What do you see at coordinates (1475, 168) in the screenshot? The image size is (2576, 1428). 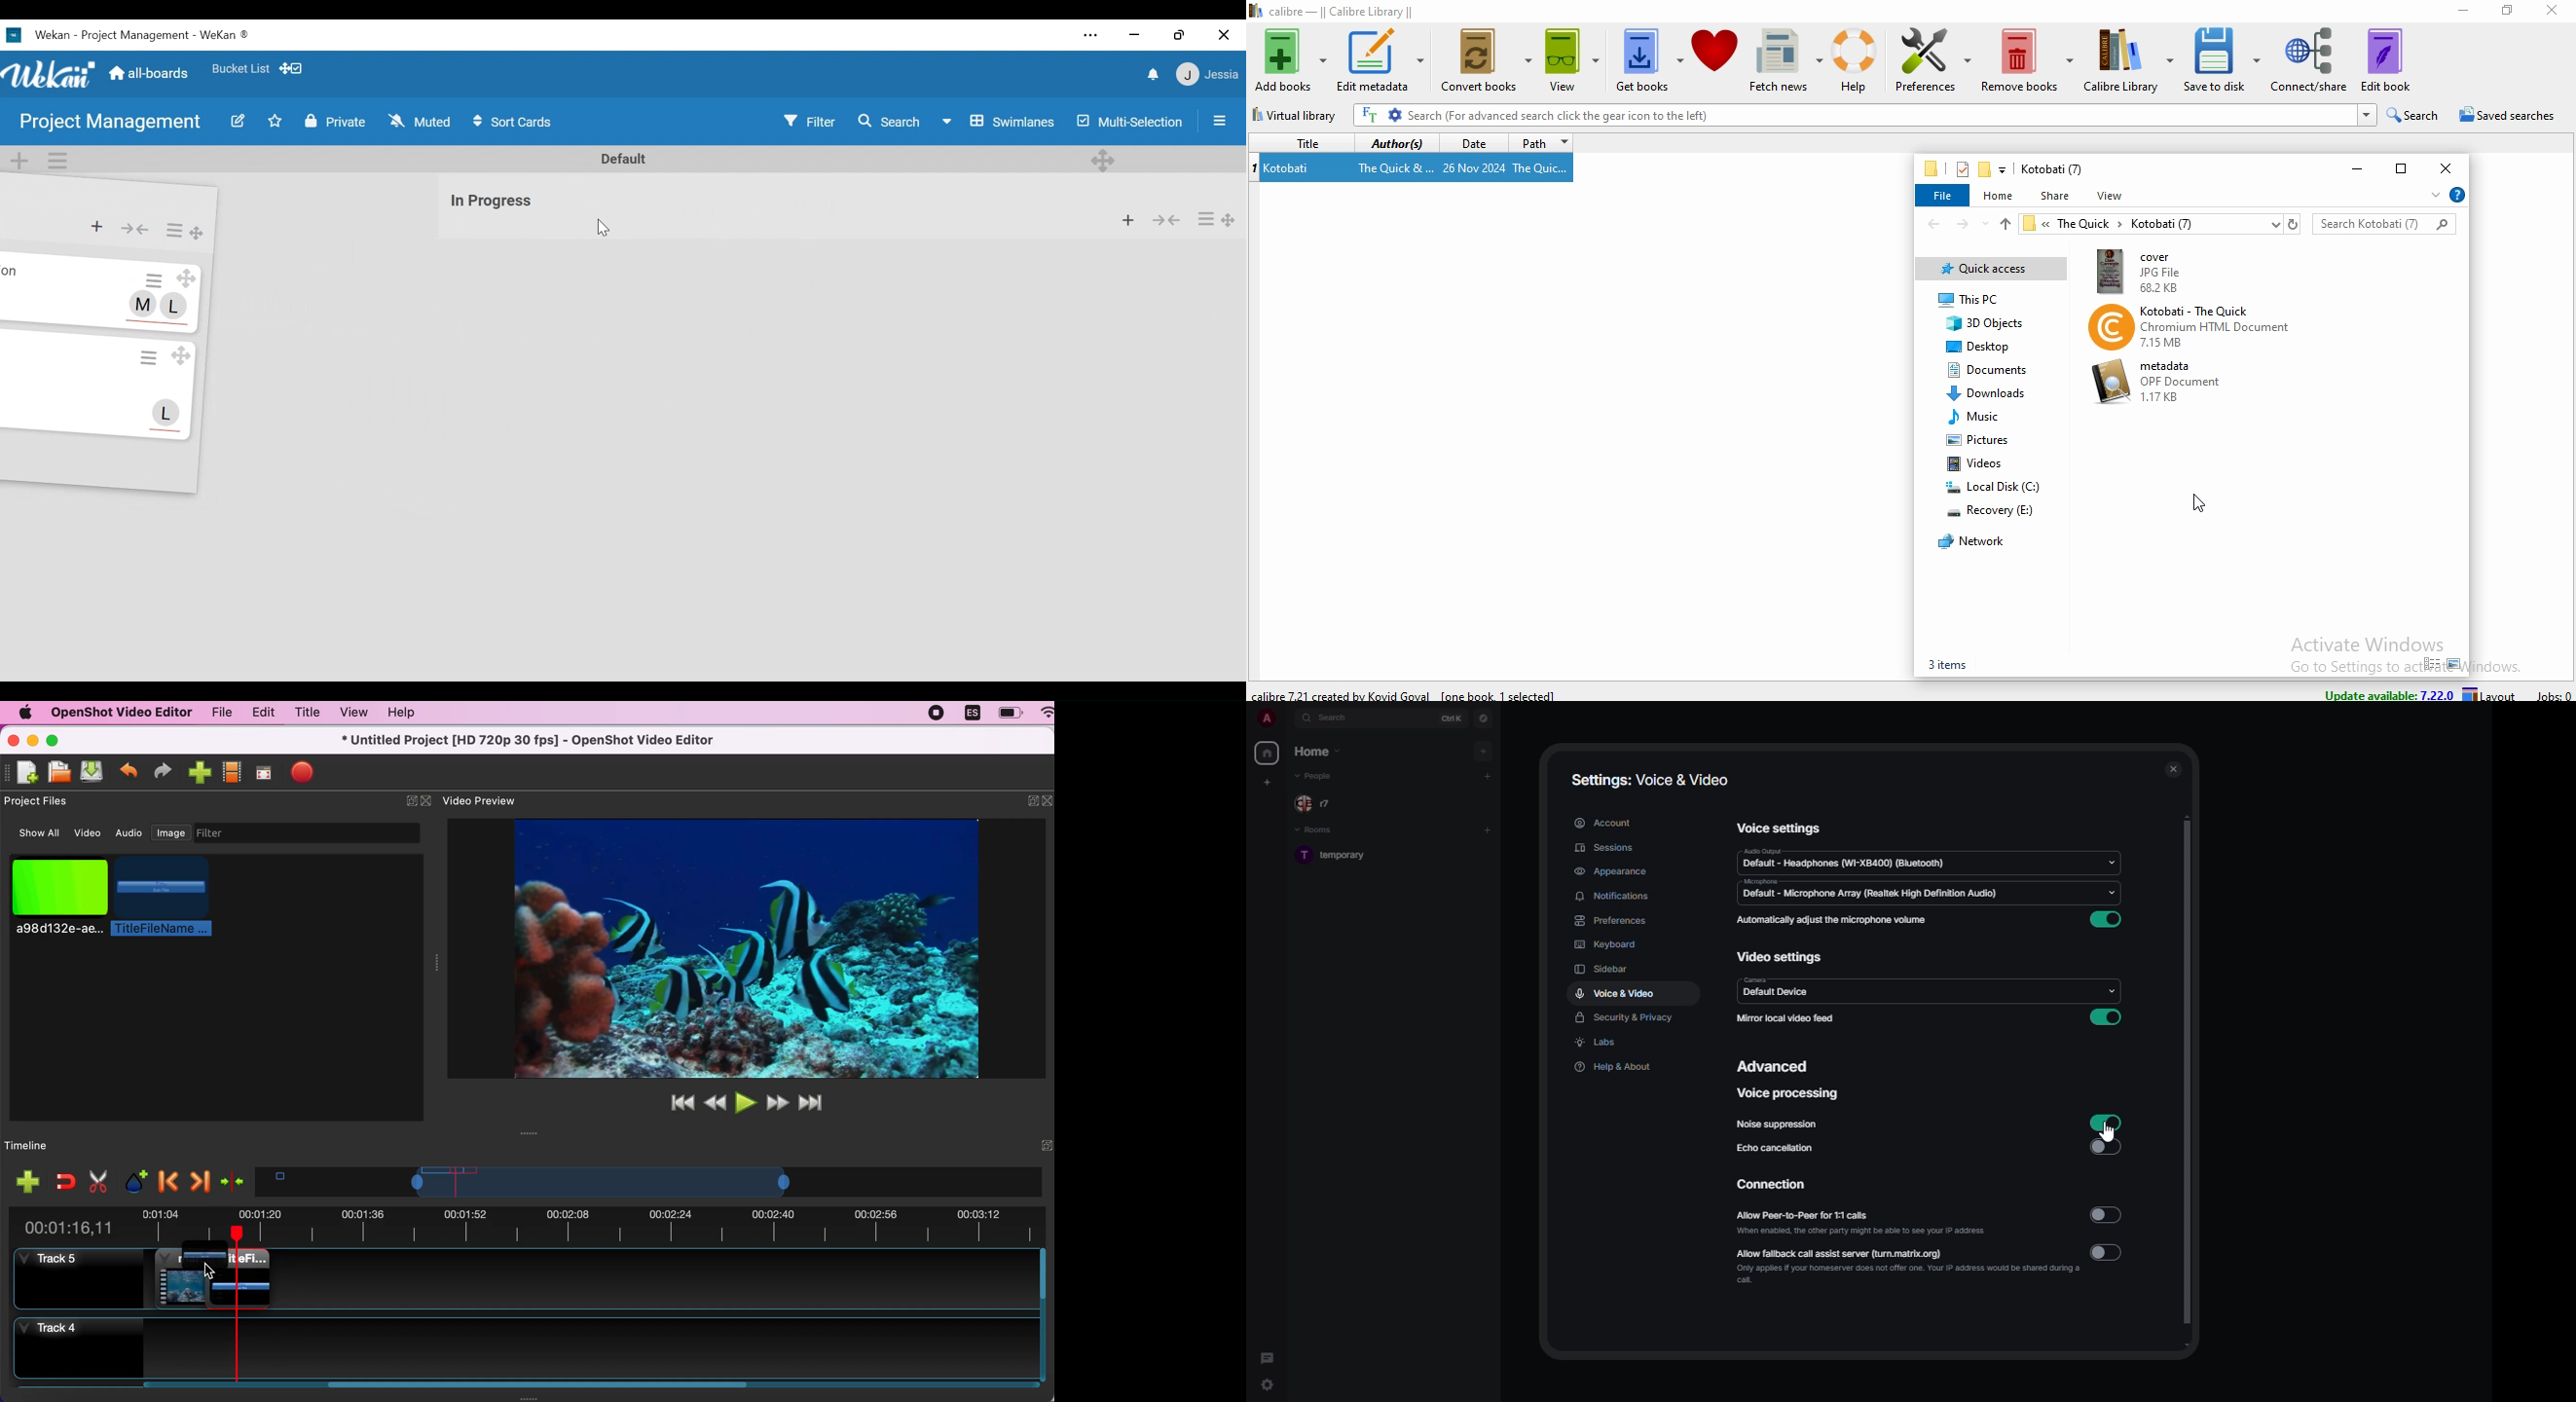 I see `26 Nov 2024` at bounding box center [1475, 168].